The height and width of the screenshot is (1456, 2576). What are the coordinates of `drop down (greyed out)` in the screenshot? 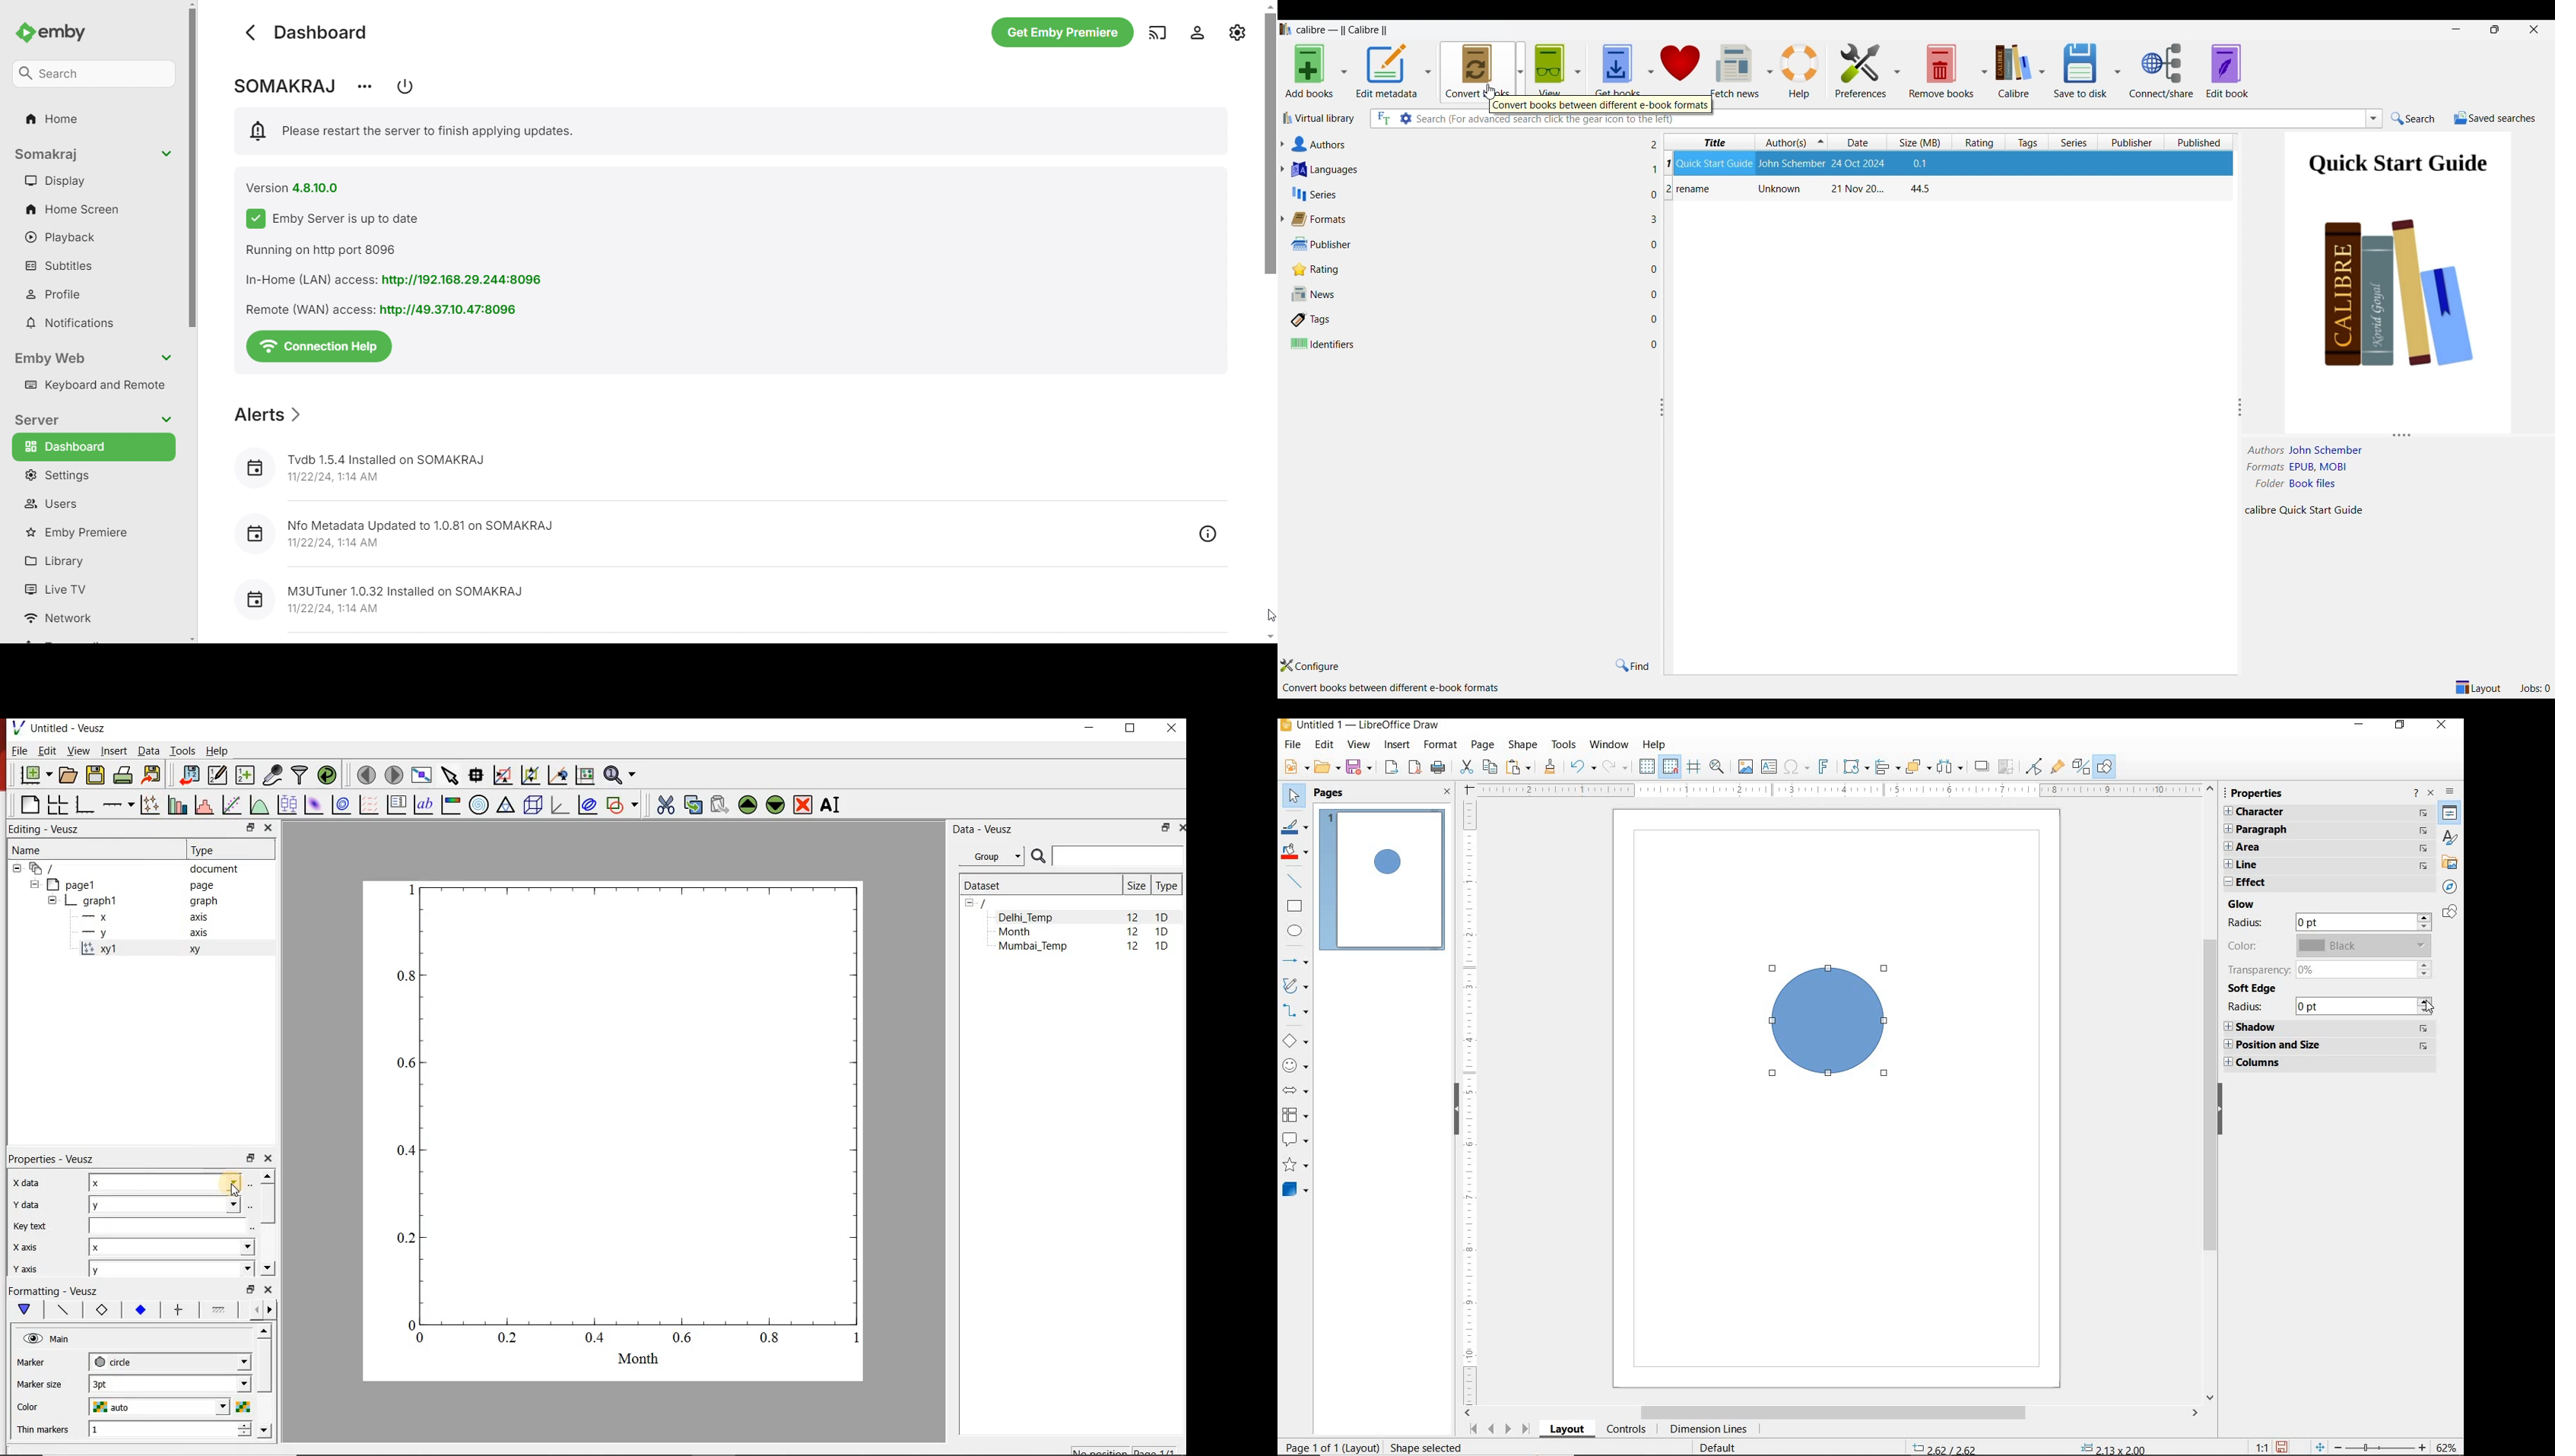 It's located at (2423, 945).